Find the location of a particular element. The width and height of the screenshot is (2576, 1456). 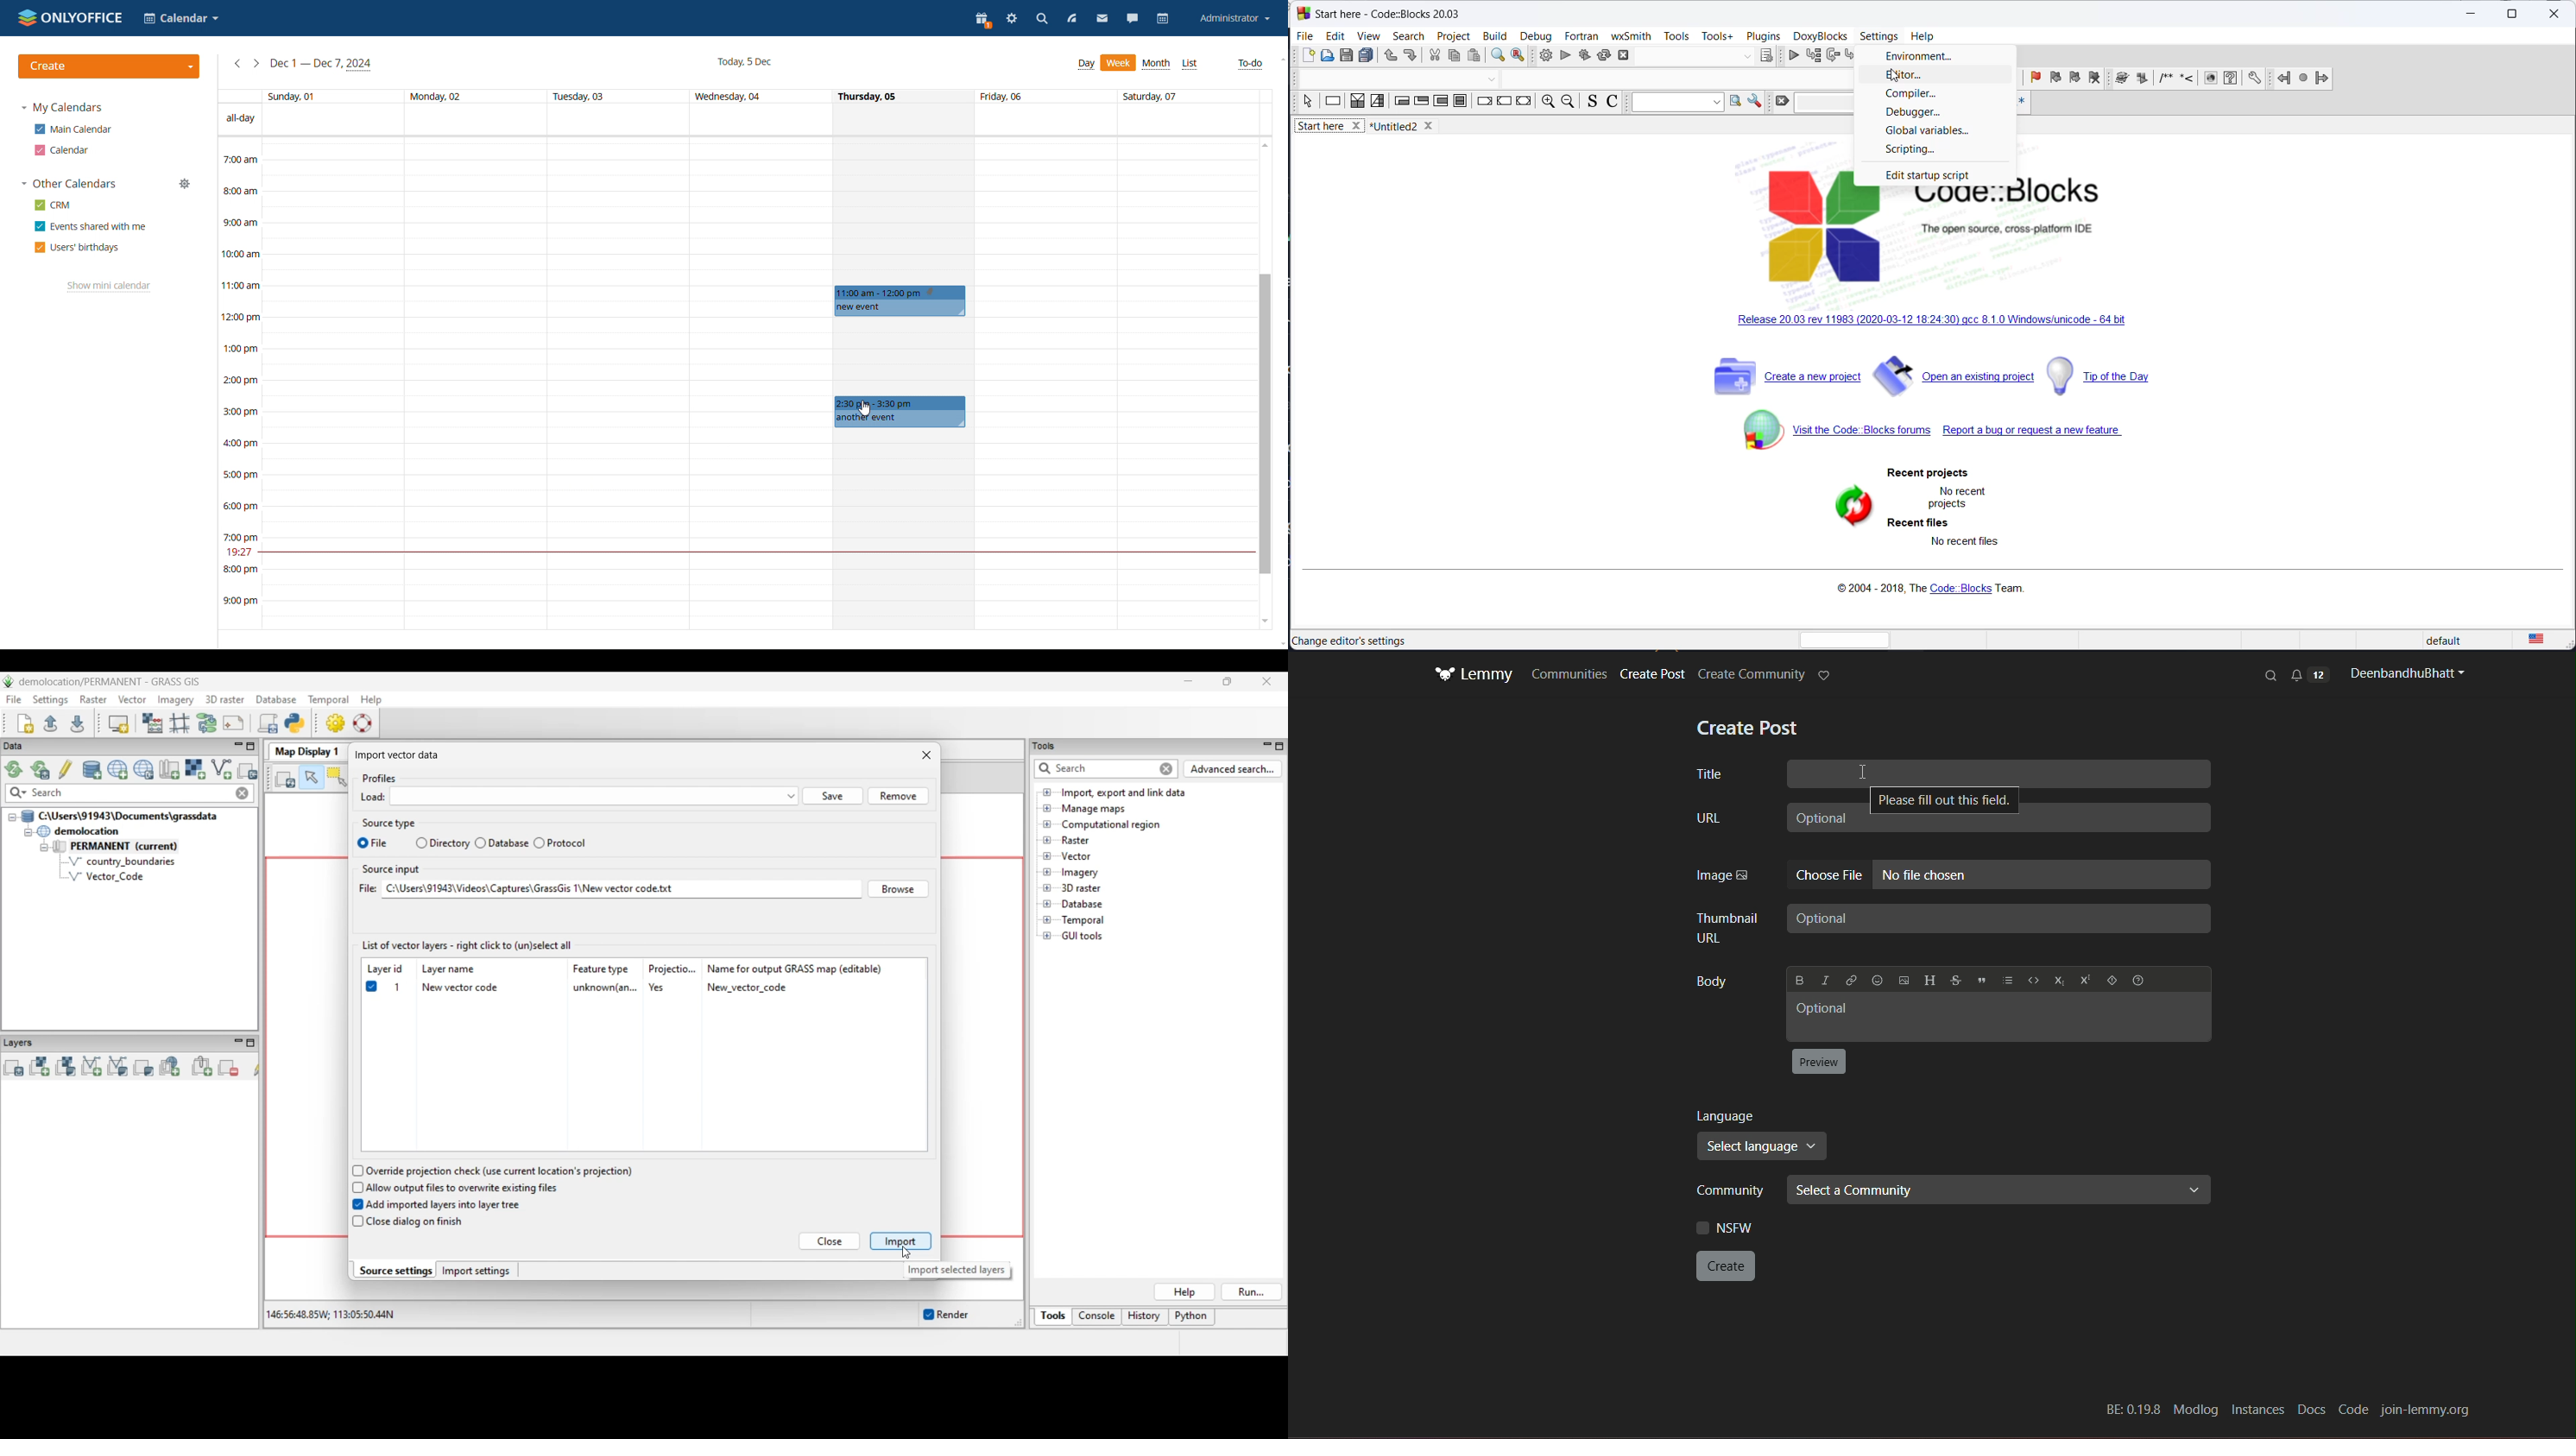

tools is located at coordinates (1677, 37).